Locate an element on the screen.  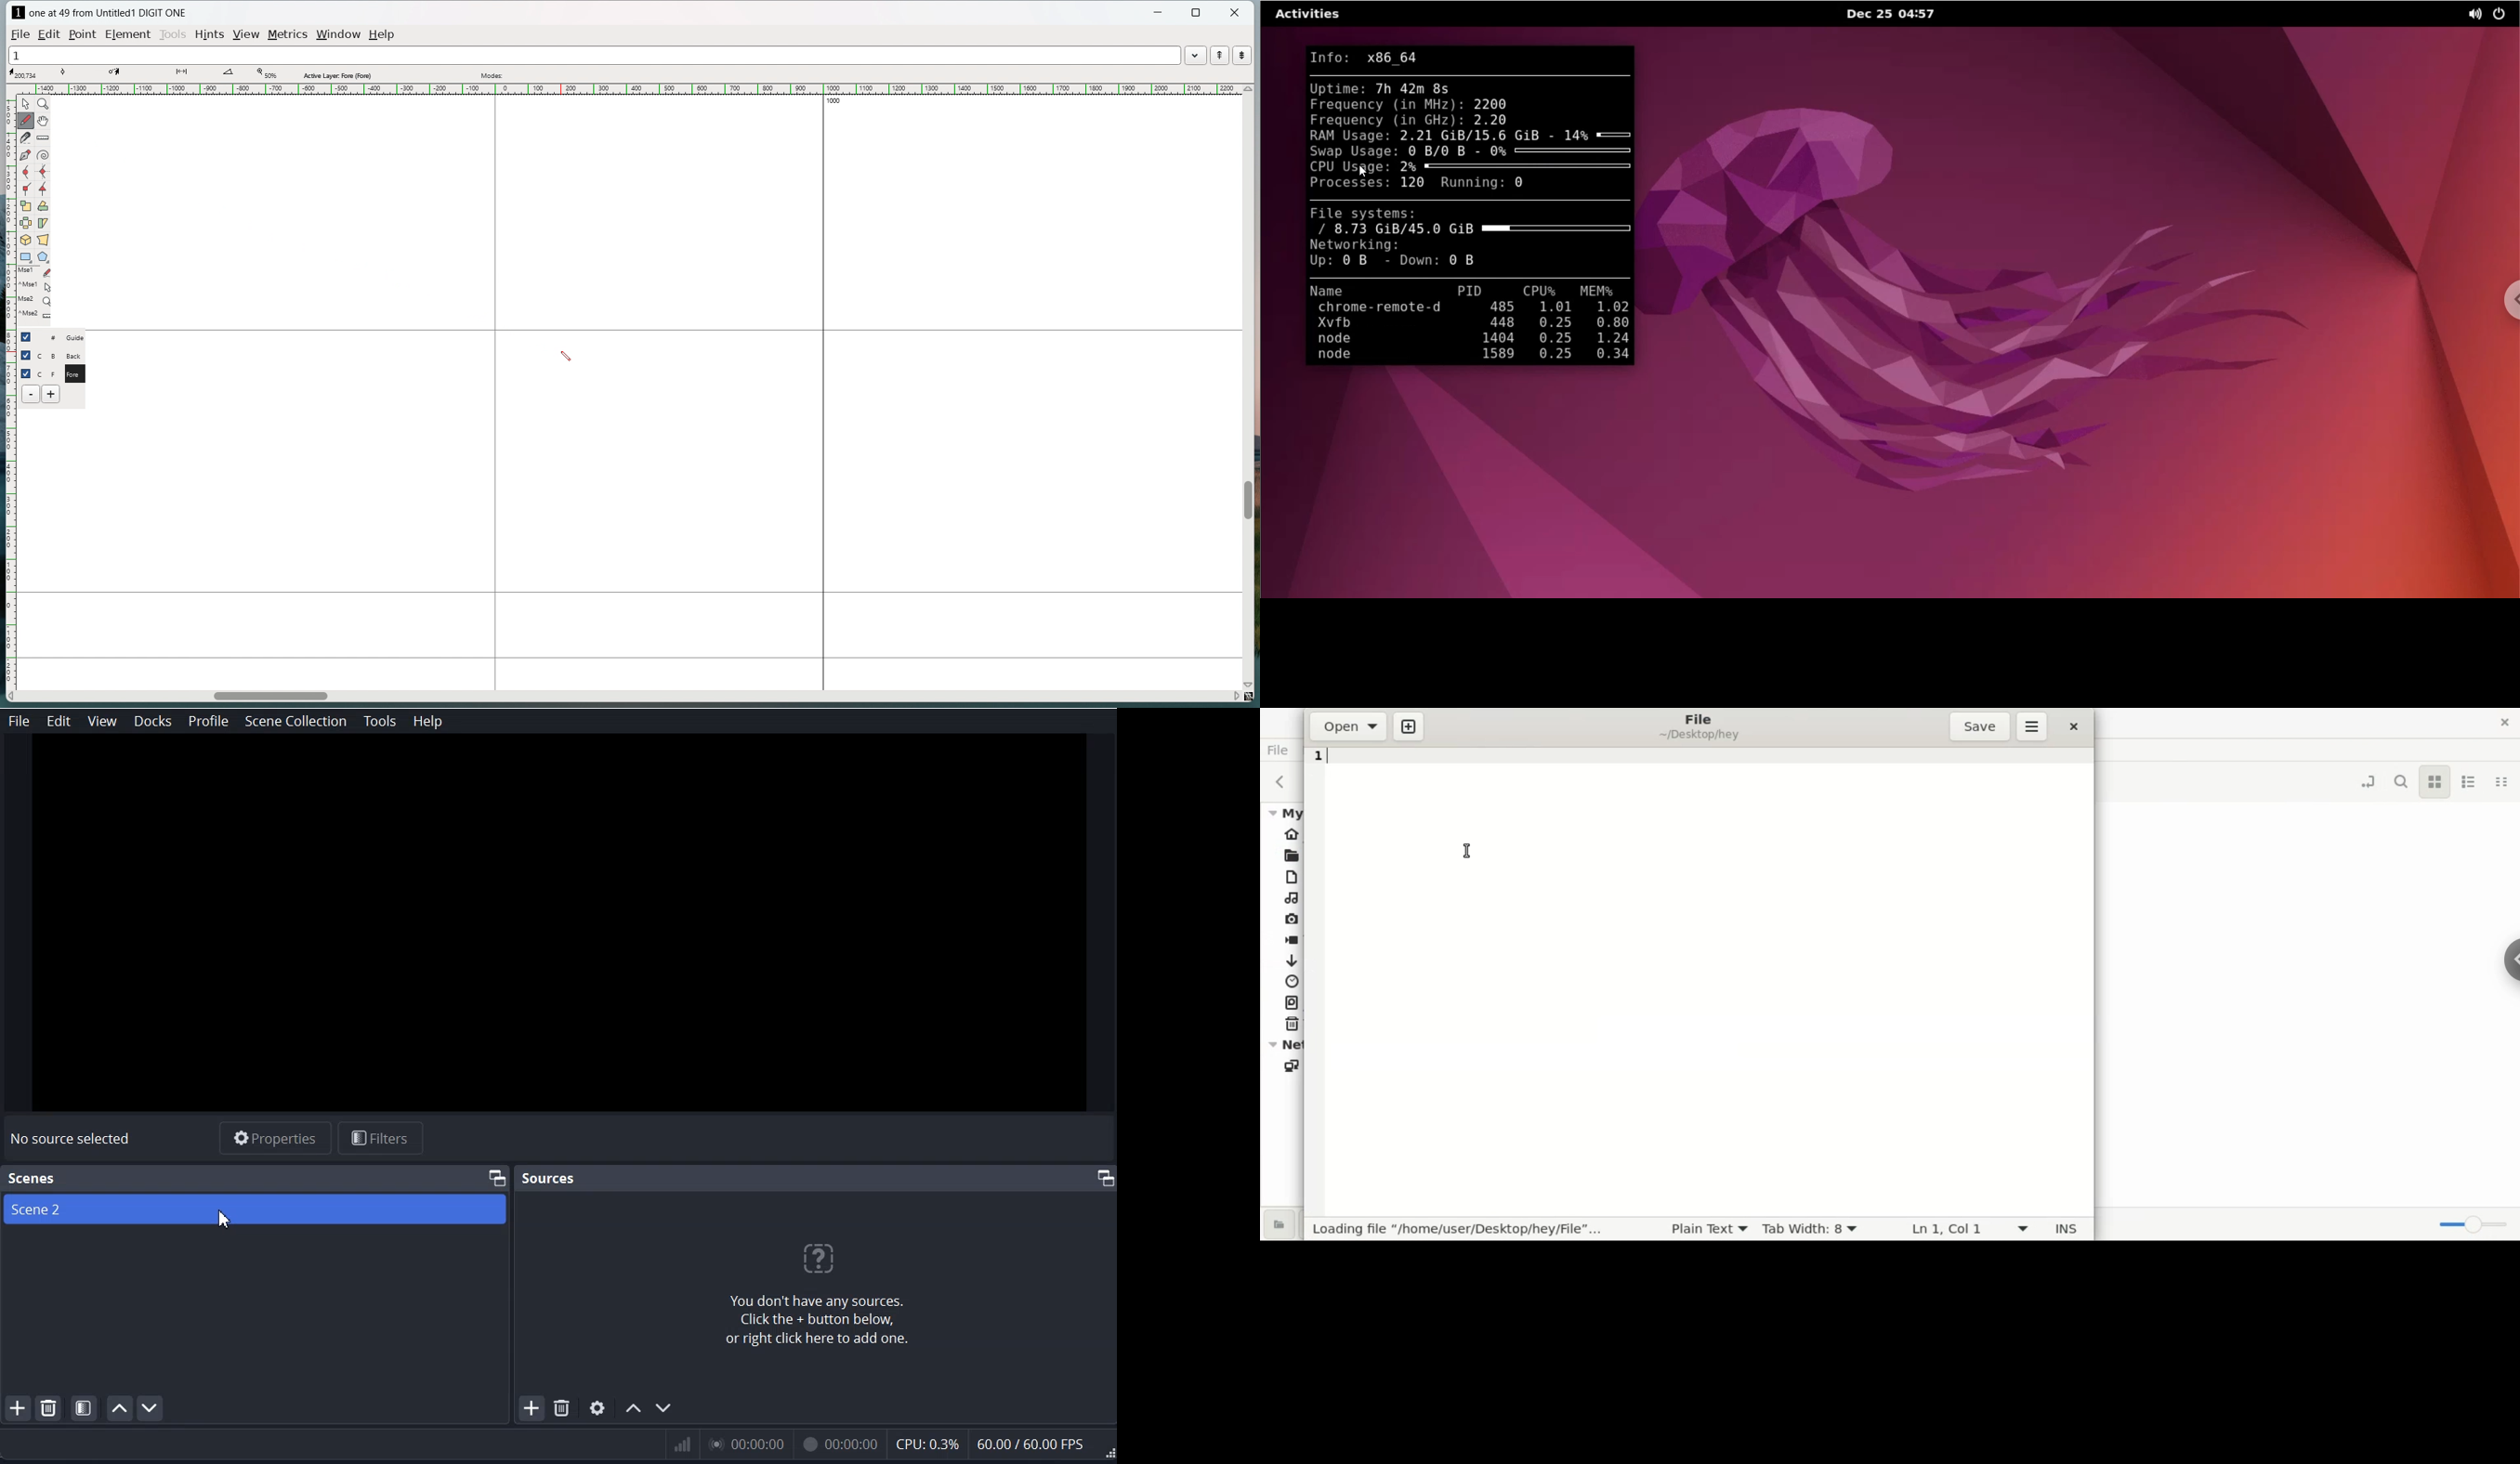
View is located at coordinates (101, 721).